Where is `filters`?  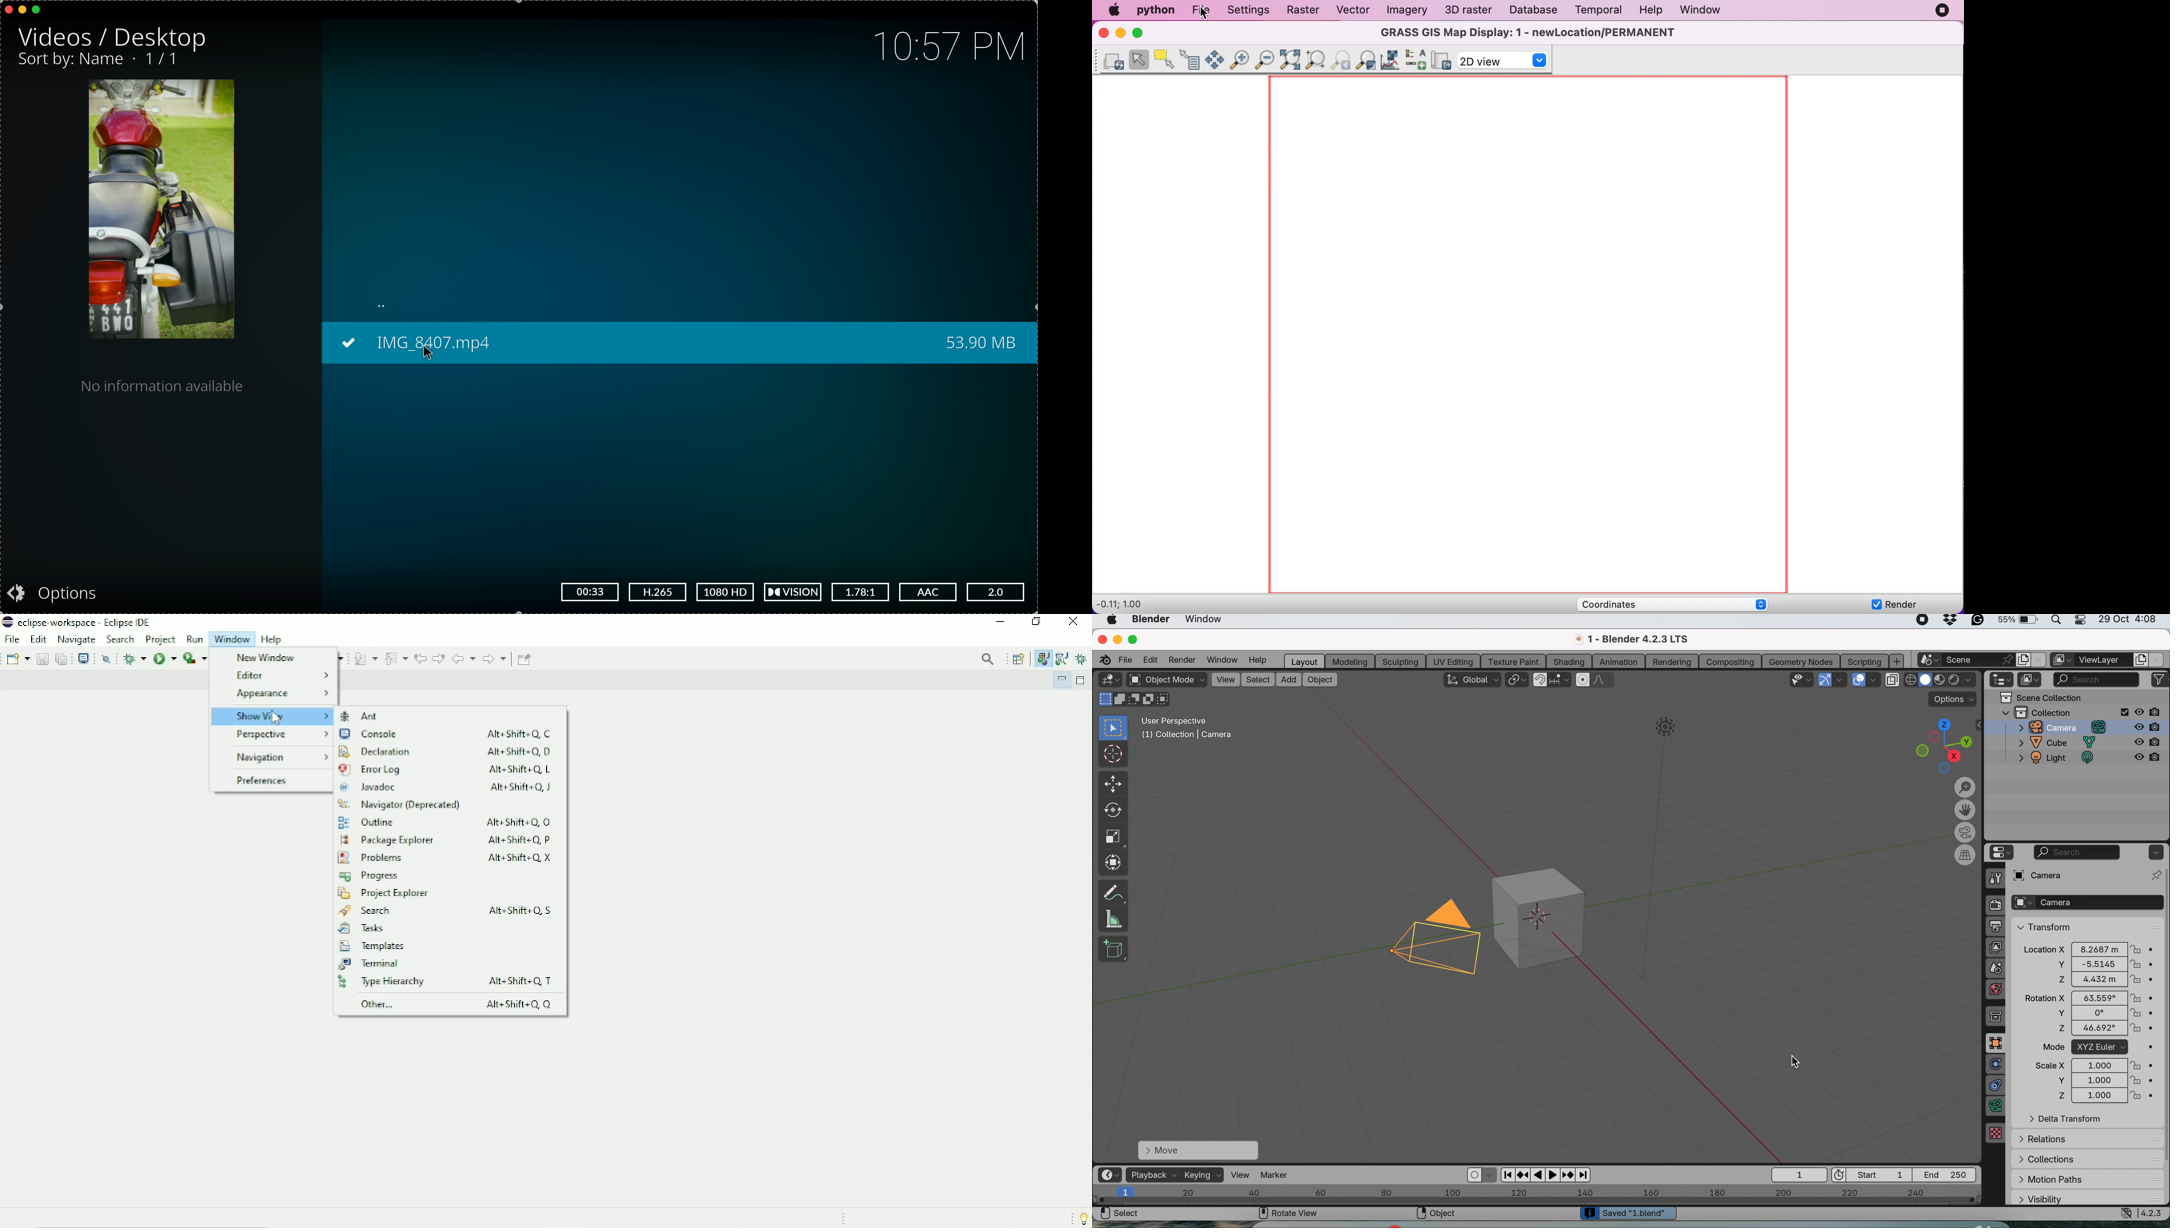
filters is located at coordinates (2160, 680).